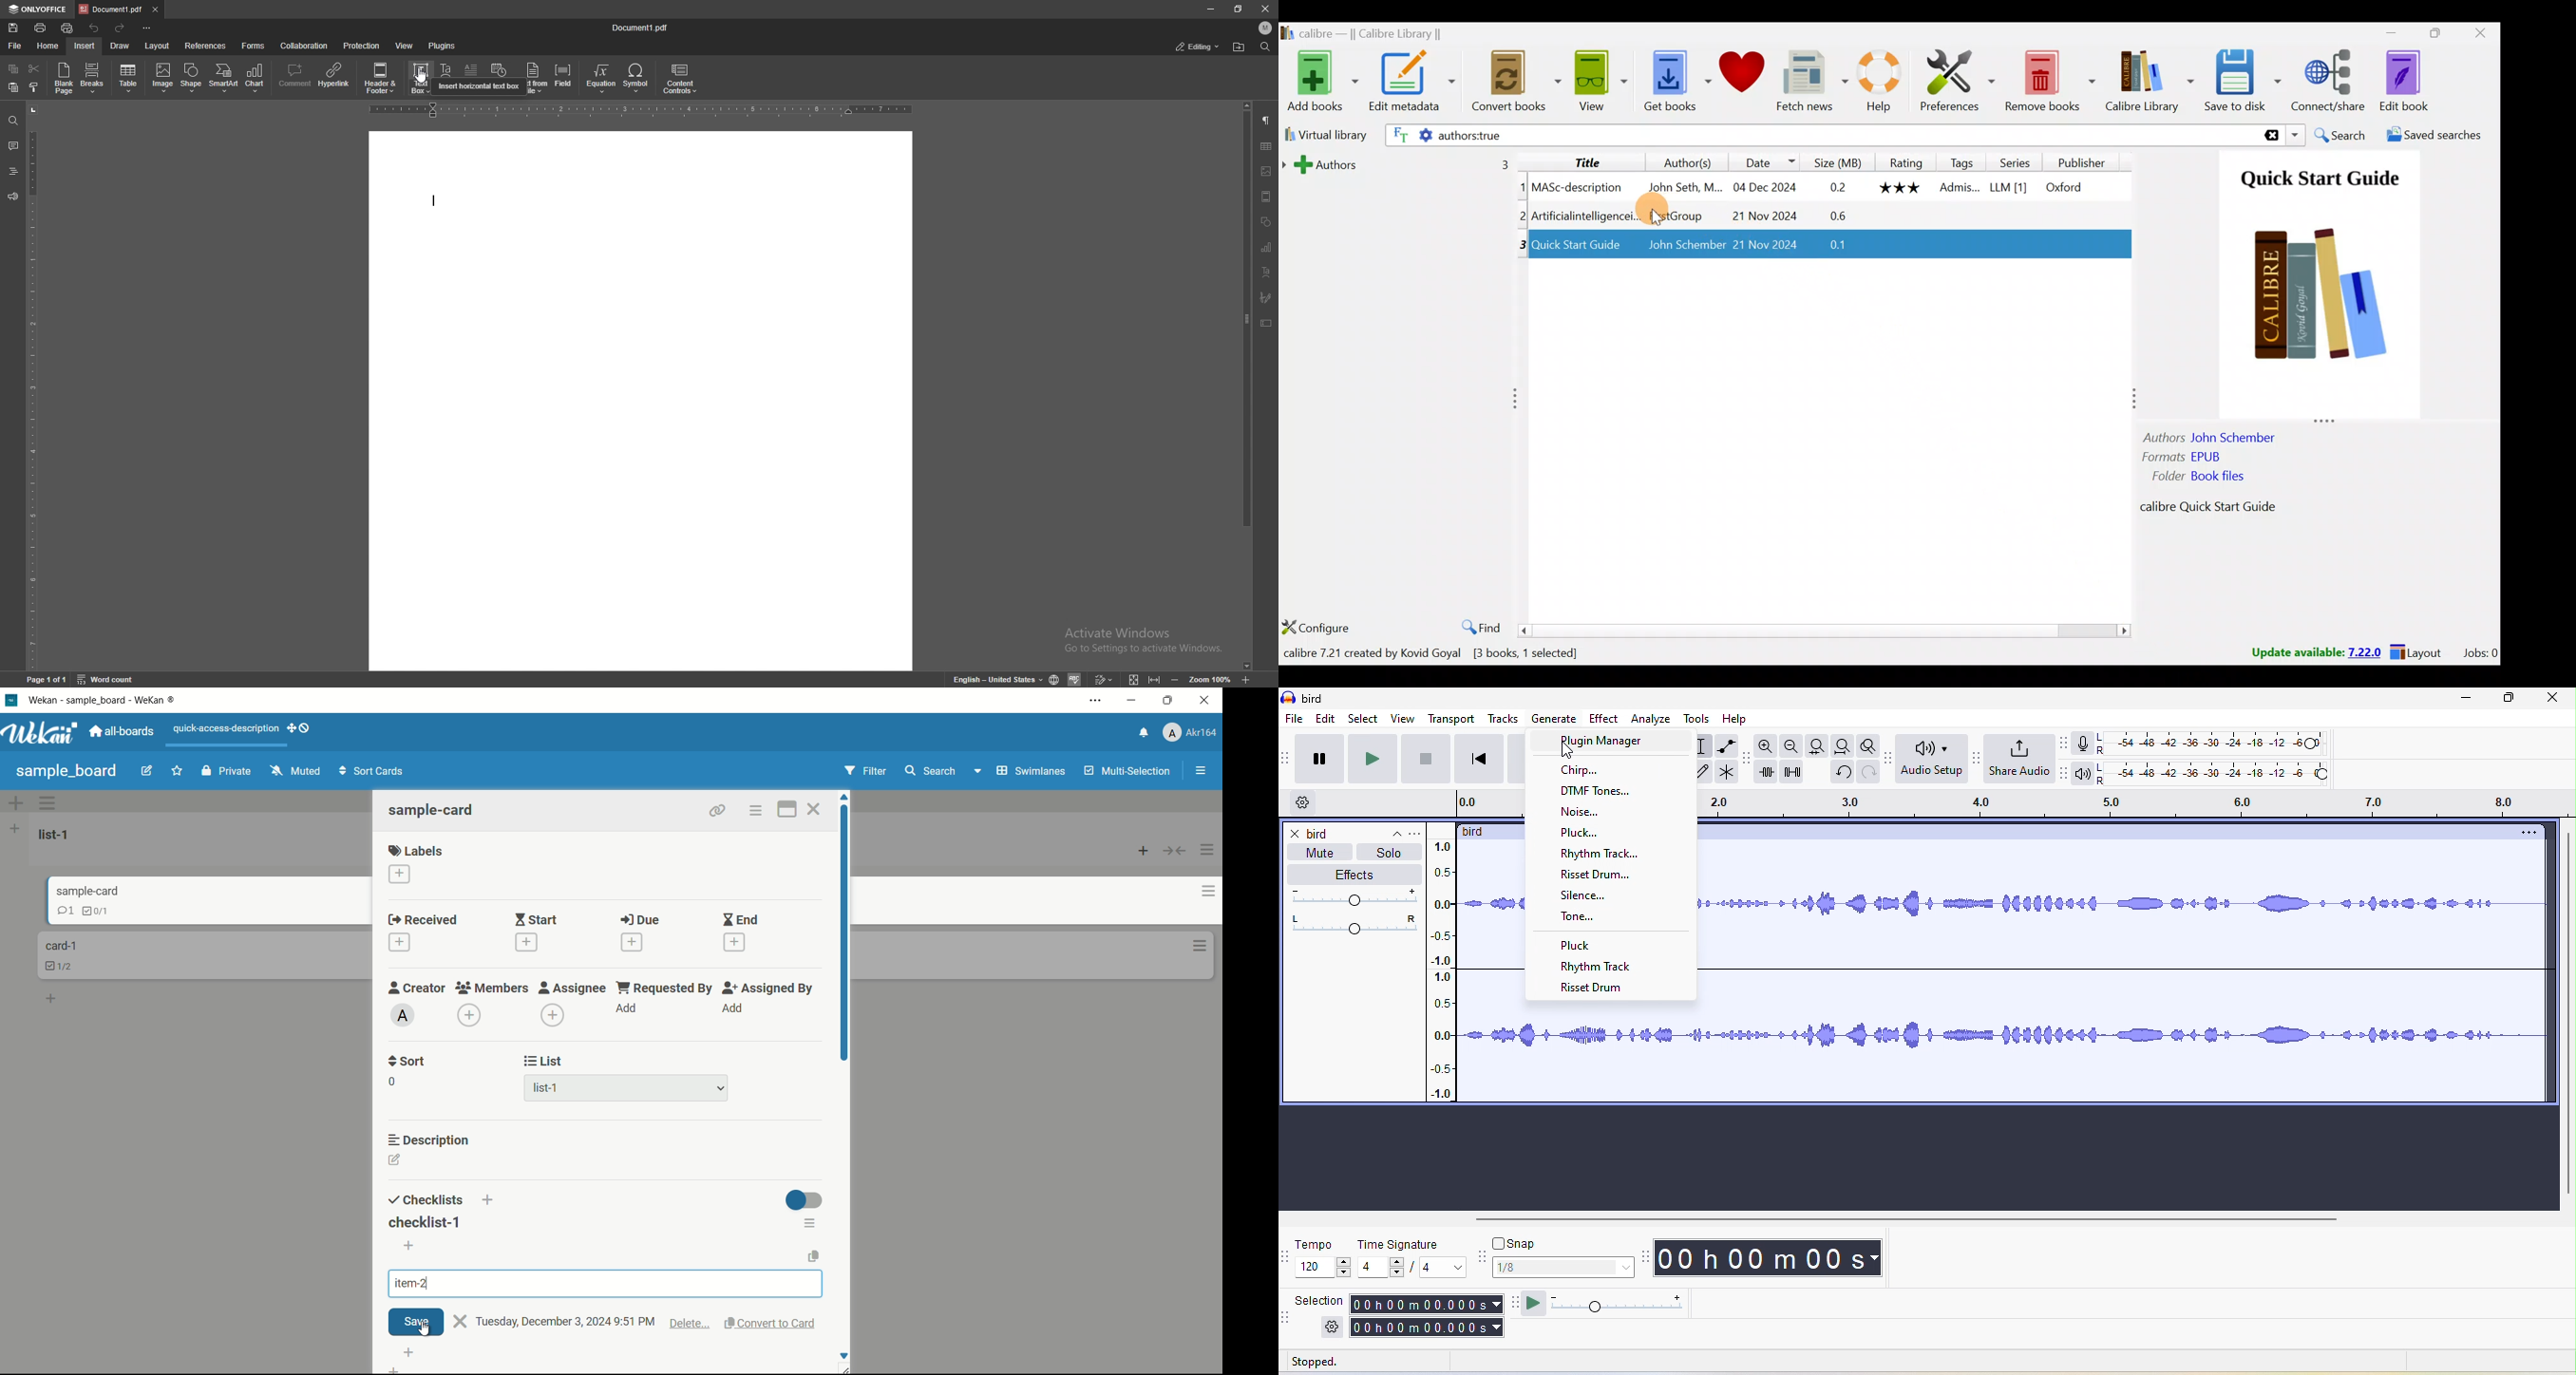  I want to click on content controls, so click(680, 79).